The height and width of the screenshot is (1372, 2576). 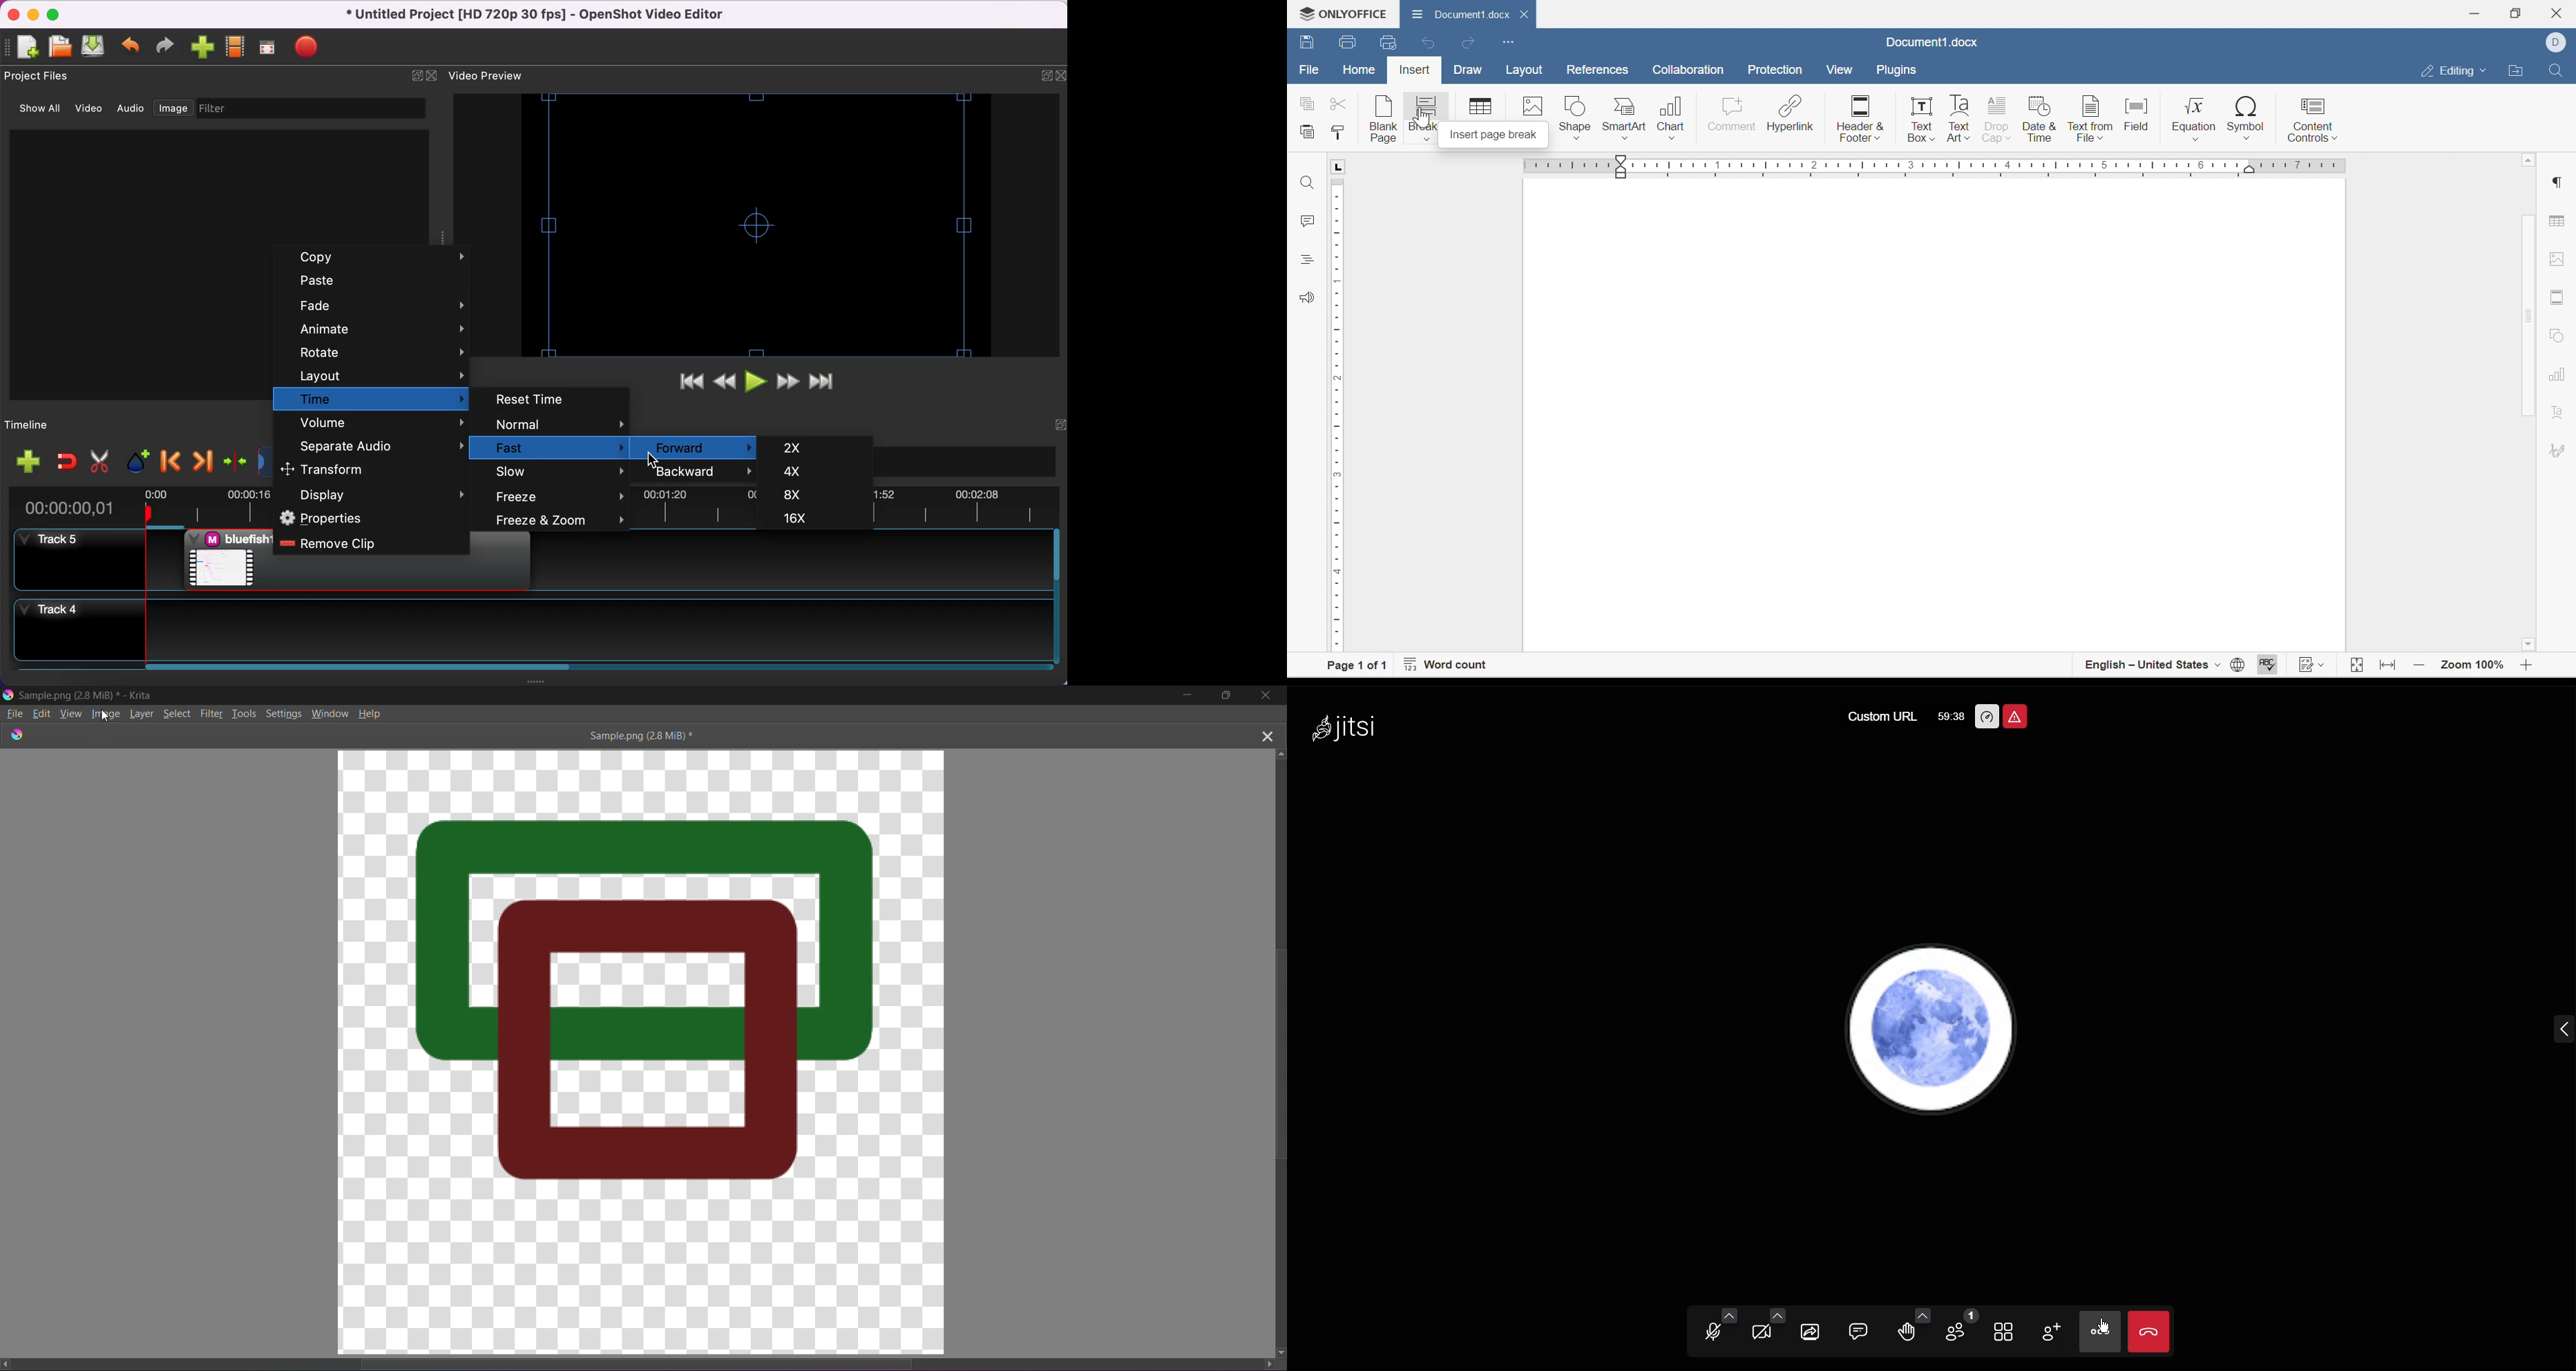 What do you see at coordinates (1358, 72) in the screenshot?
I see `Home` at bounding box center [1358, 72].